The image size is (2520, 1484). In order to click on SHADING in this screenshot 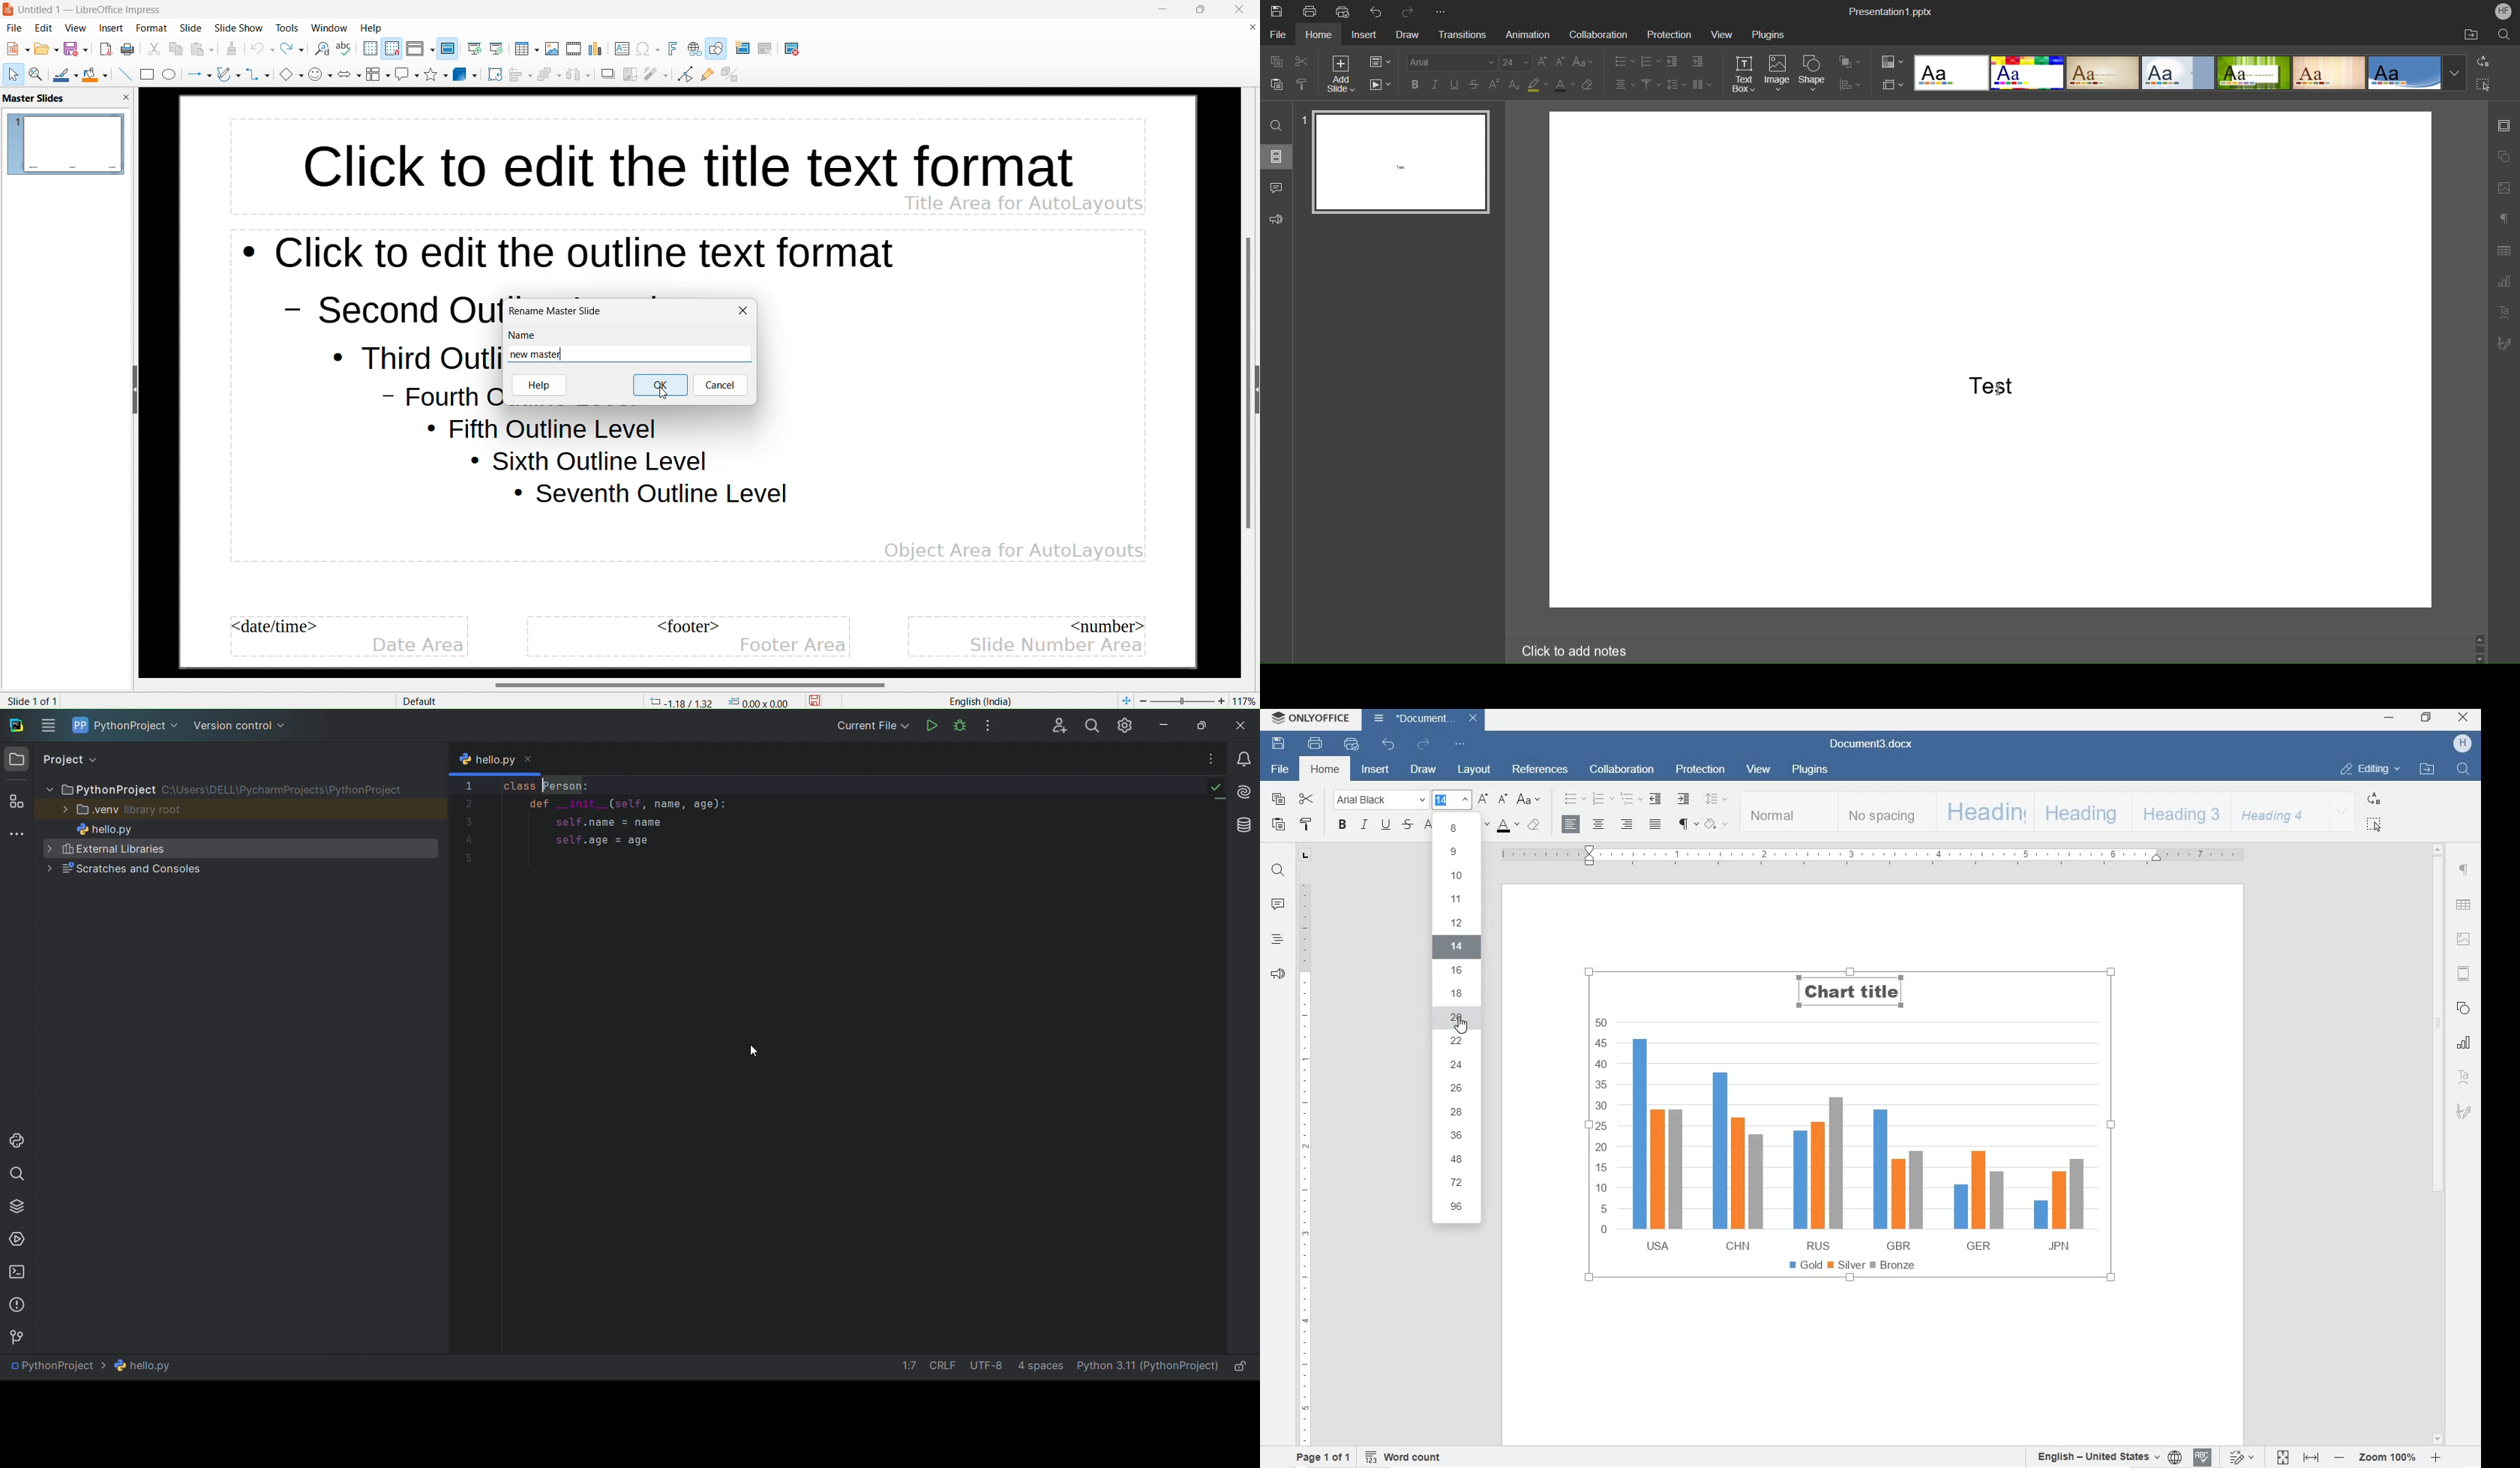, I will do `click(1717, 824)`.